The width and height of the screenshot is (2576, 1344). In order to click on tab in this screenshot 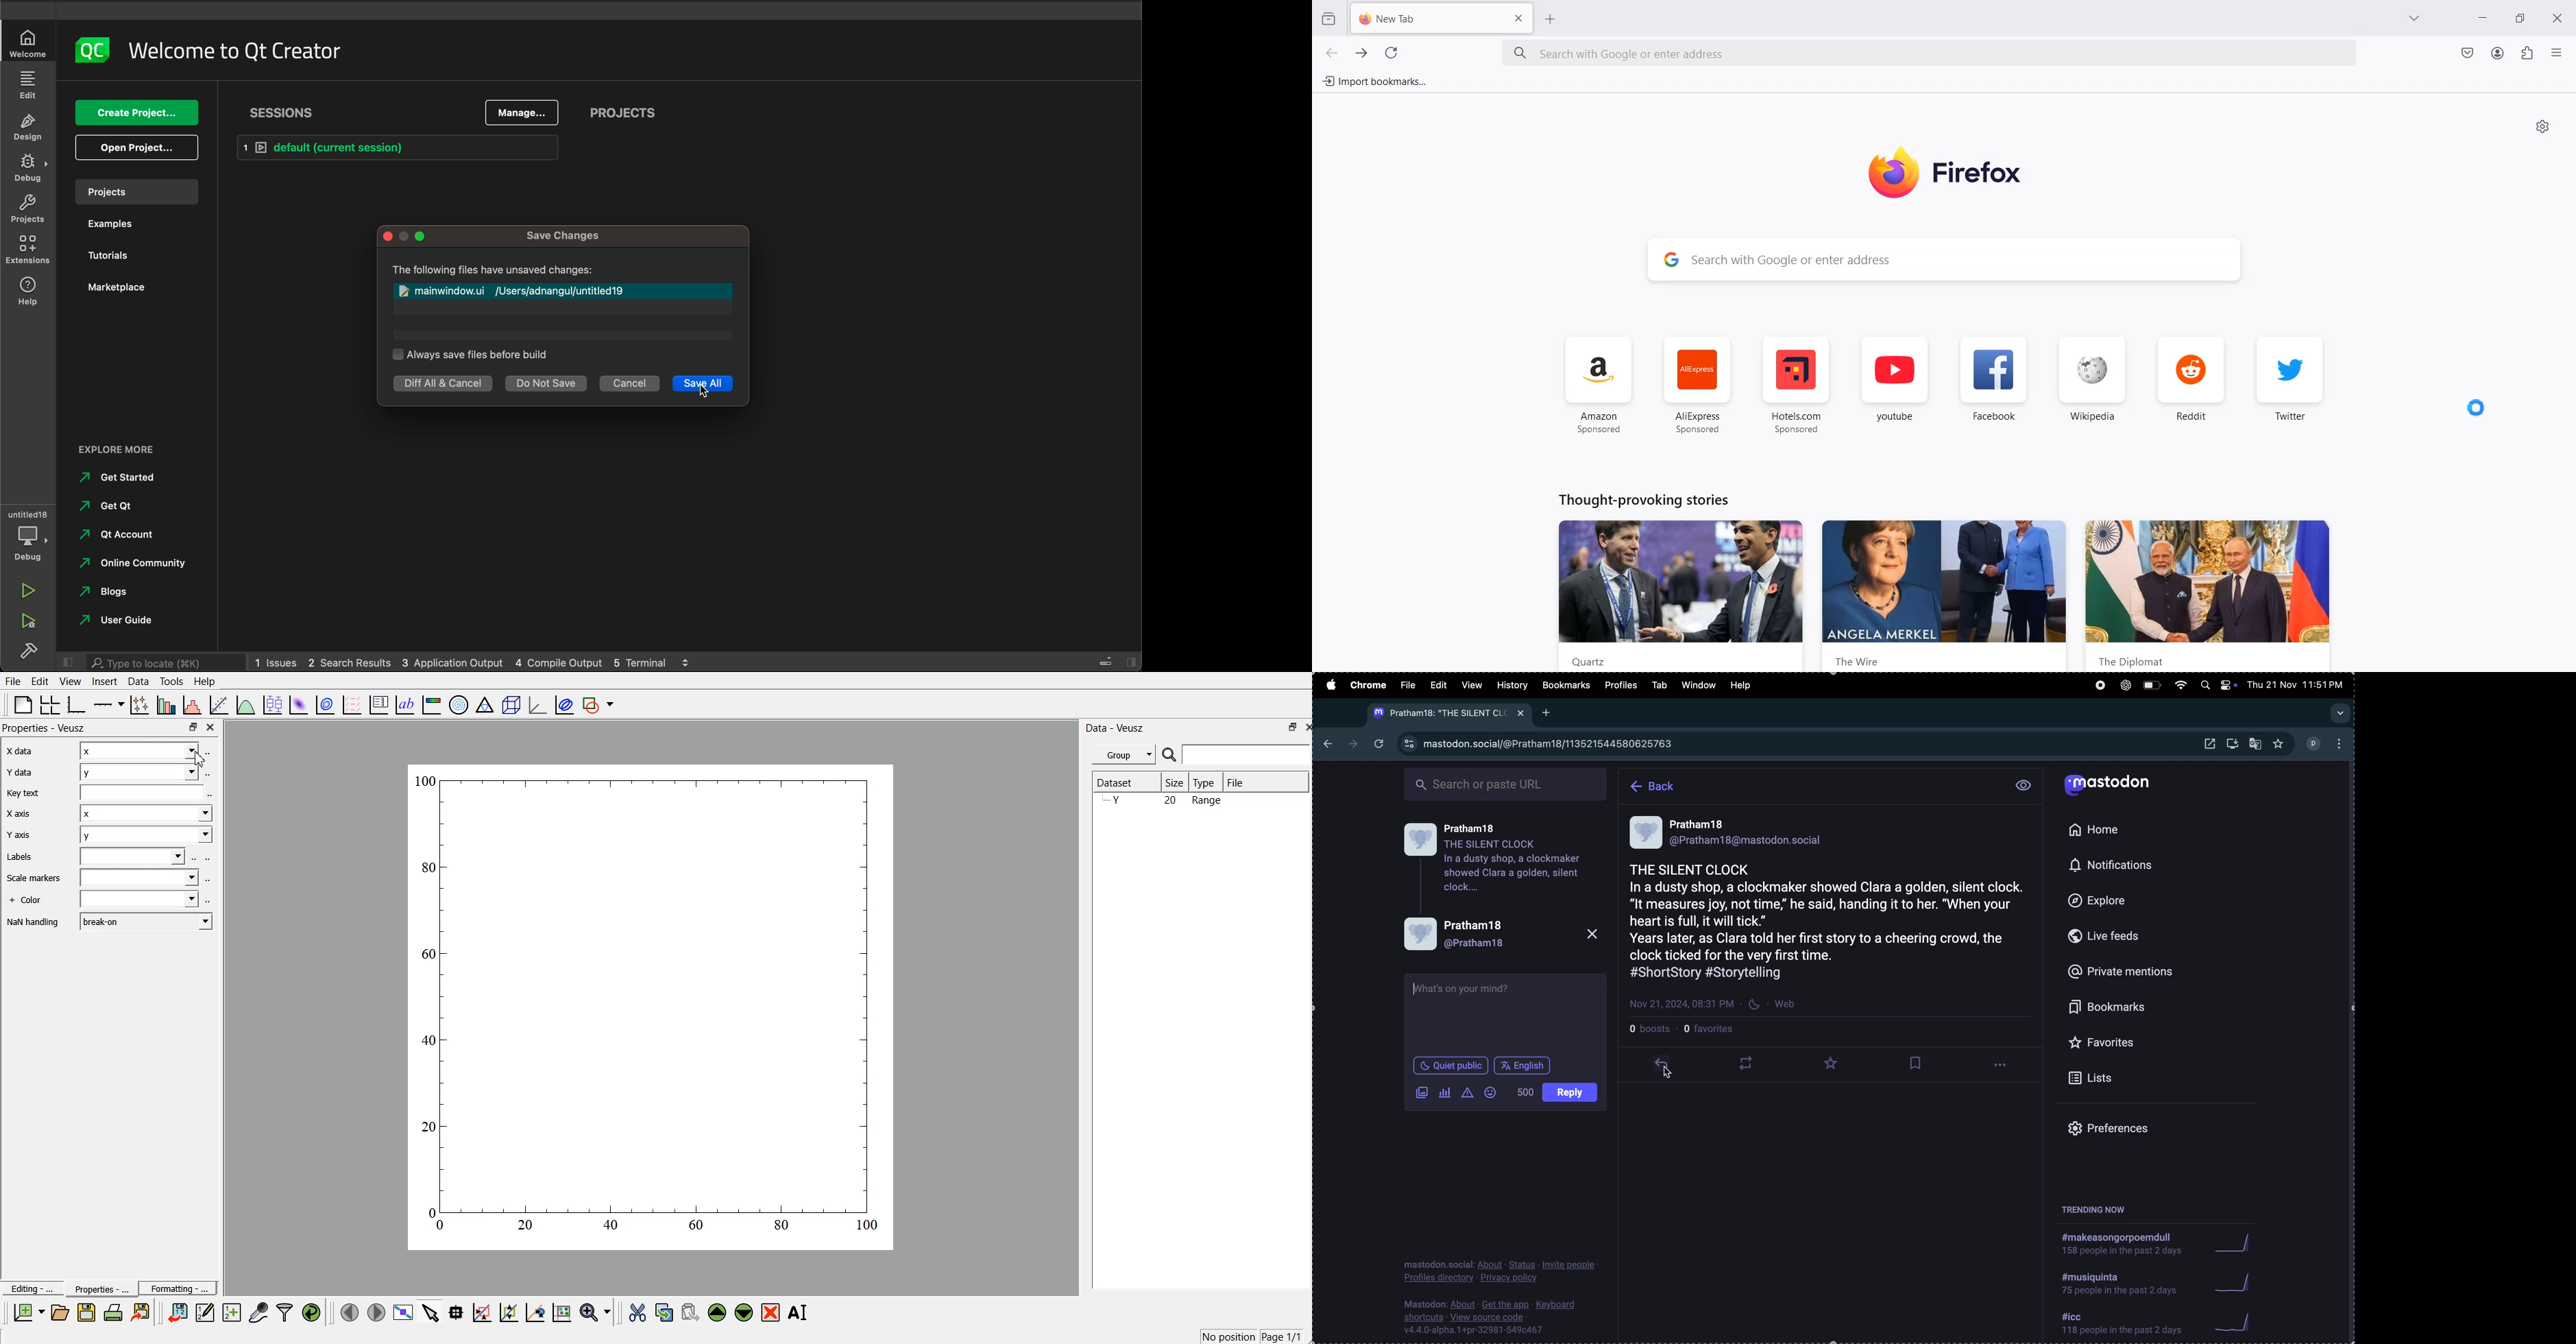, I will do `click(1662, 685)`.